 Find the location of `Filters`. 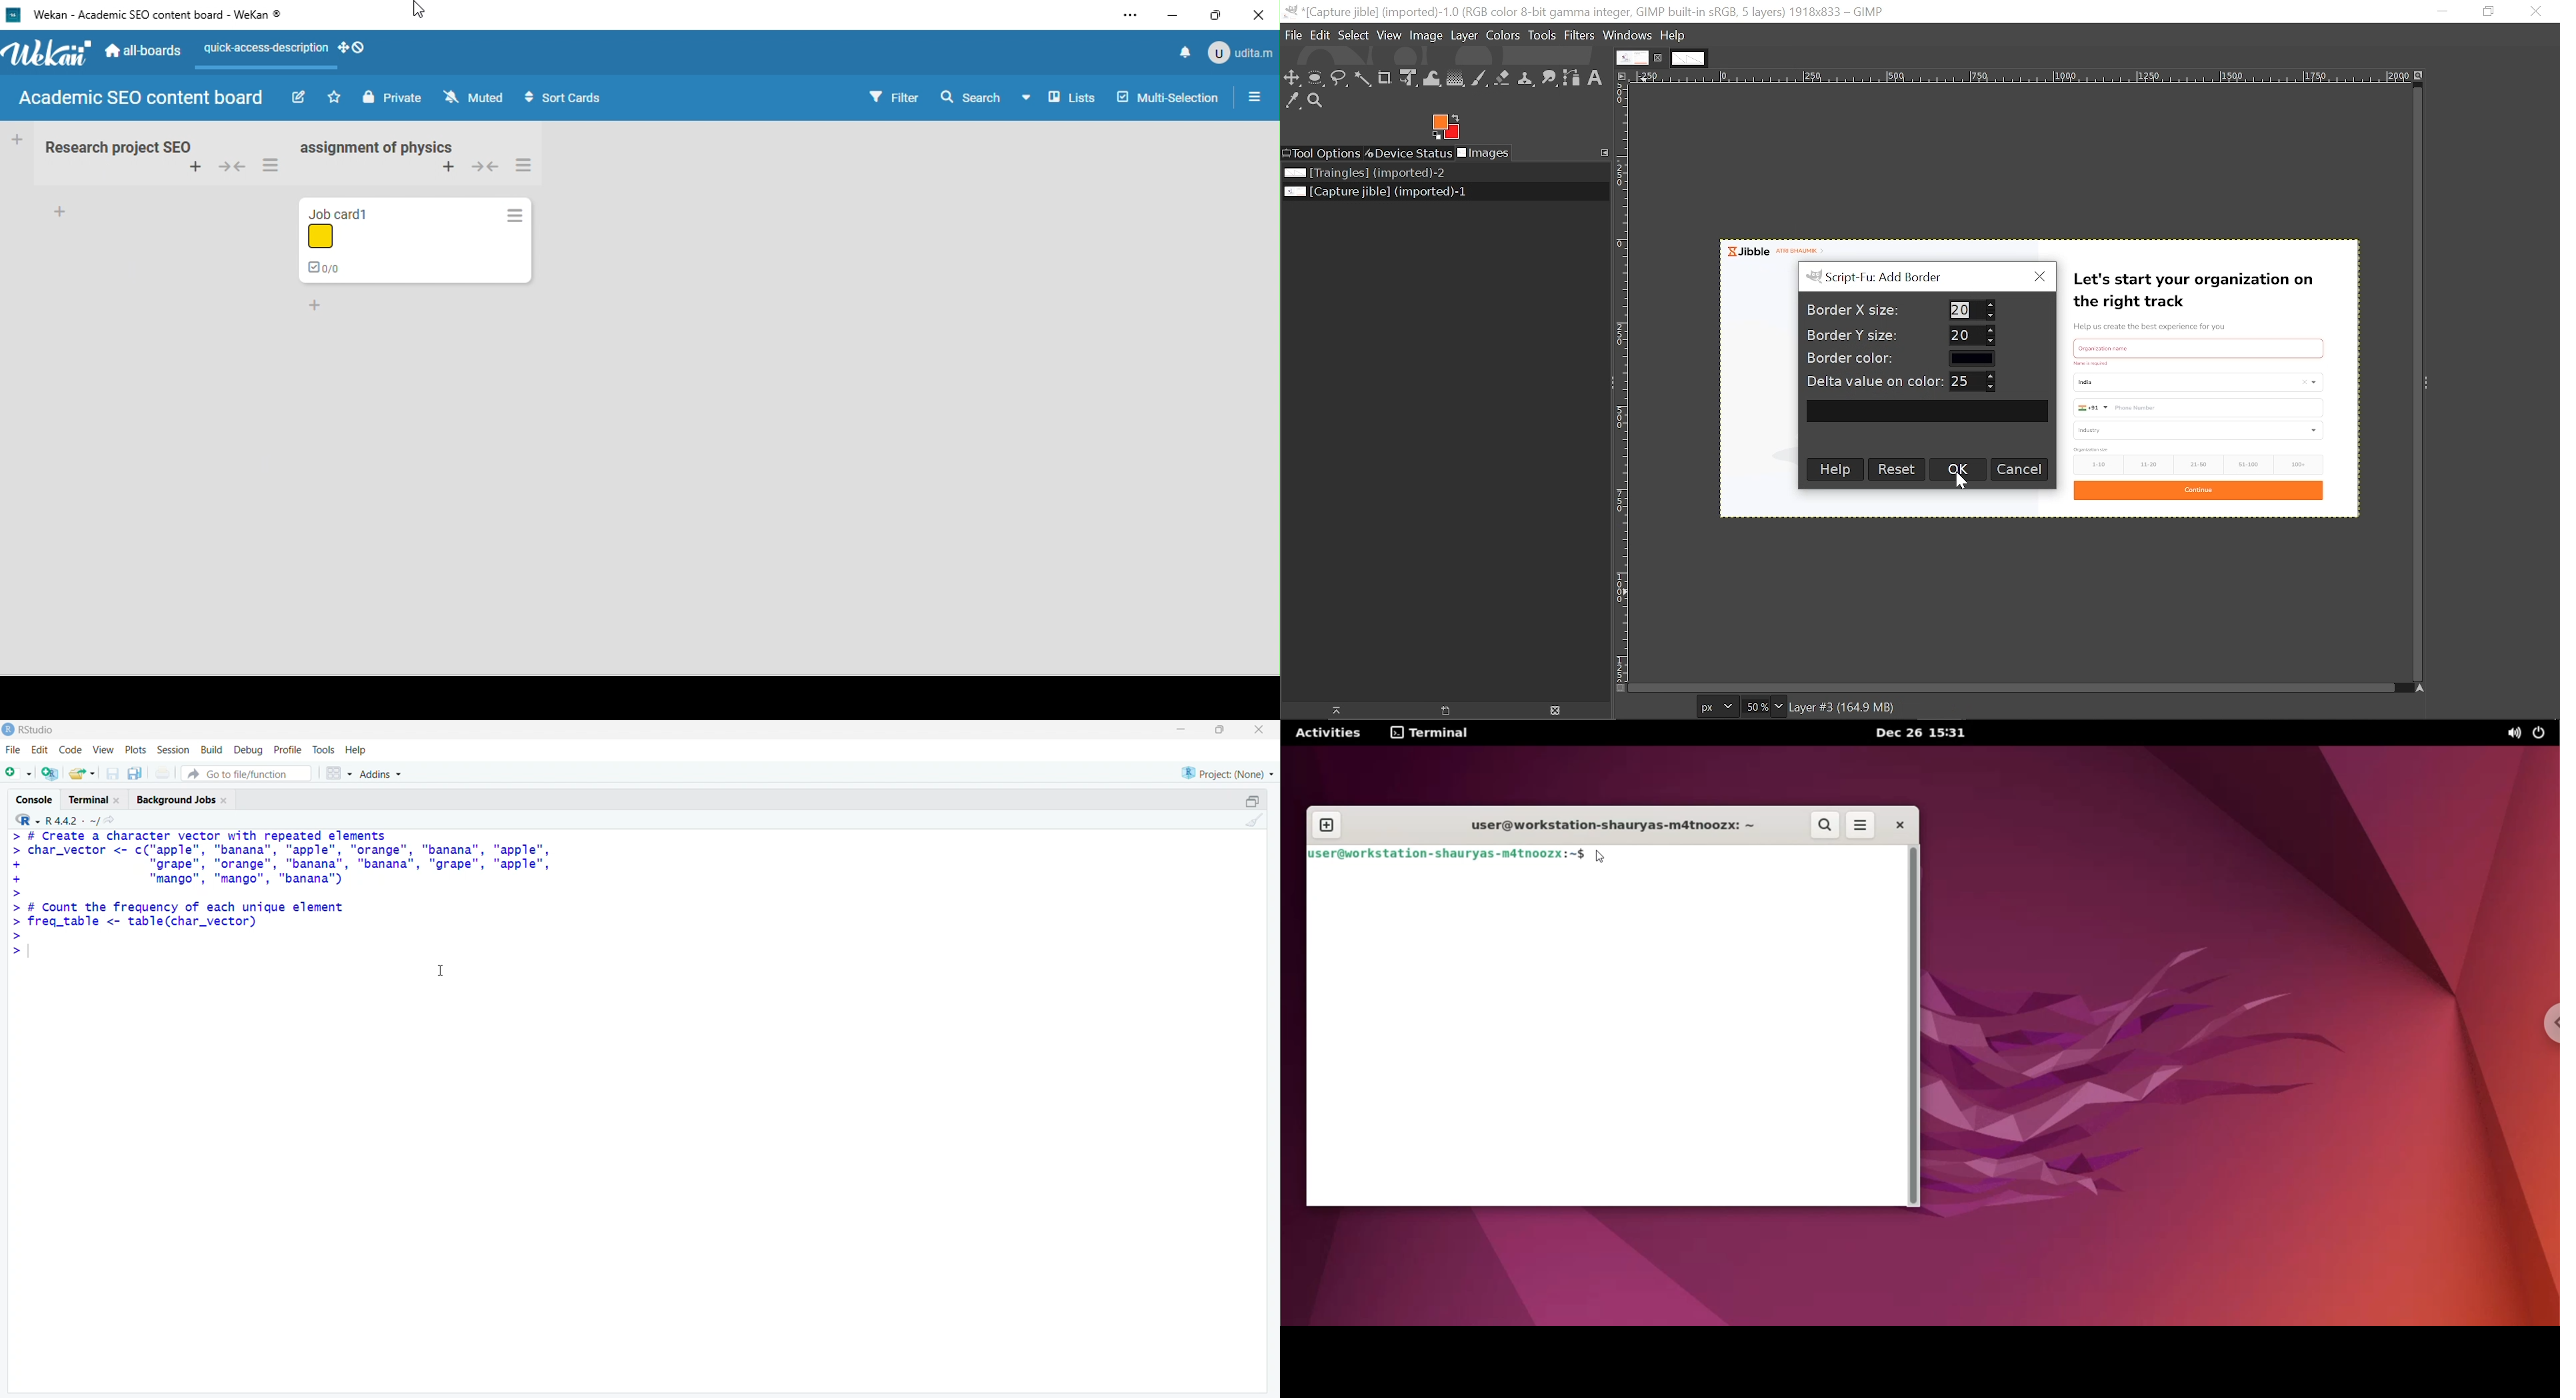

Filters is located at coordinates (1580, 35).